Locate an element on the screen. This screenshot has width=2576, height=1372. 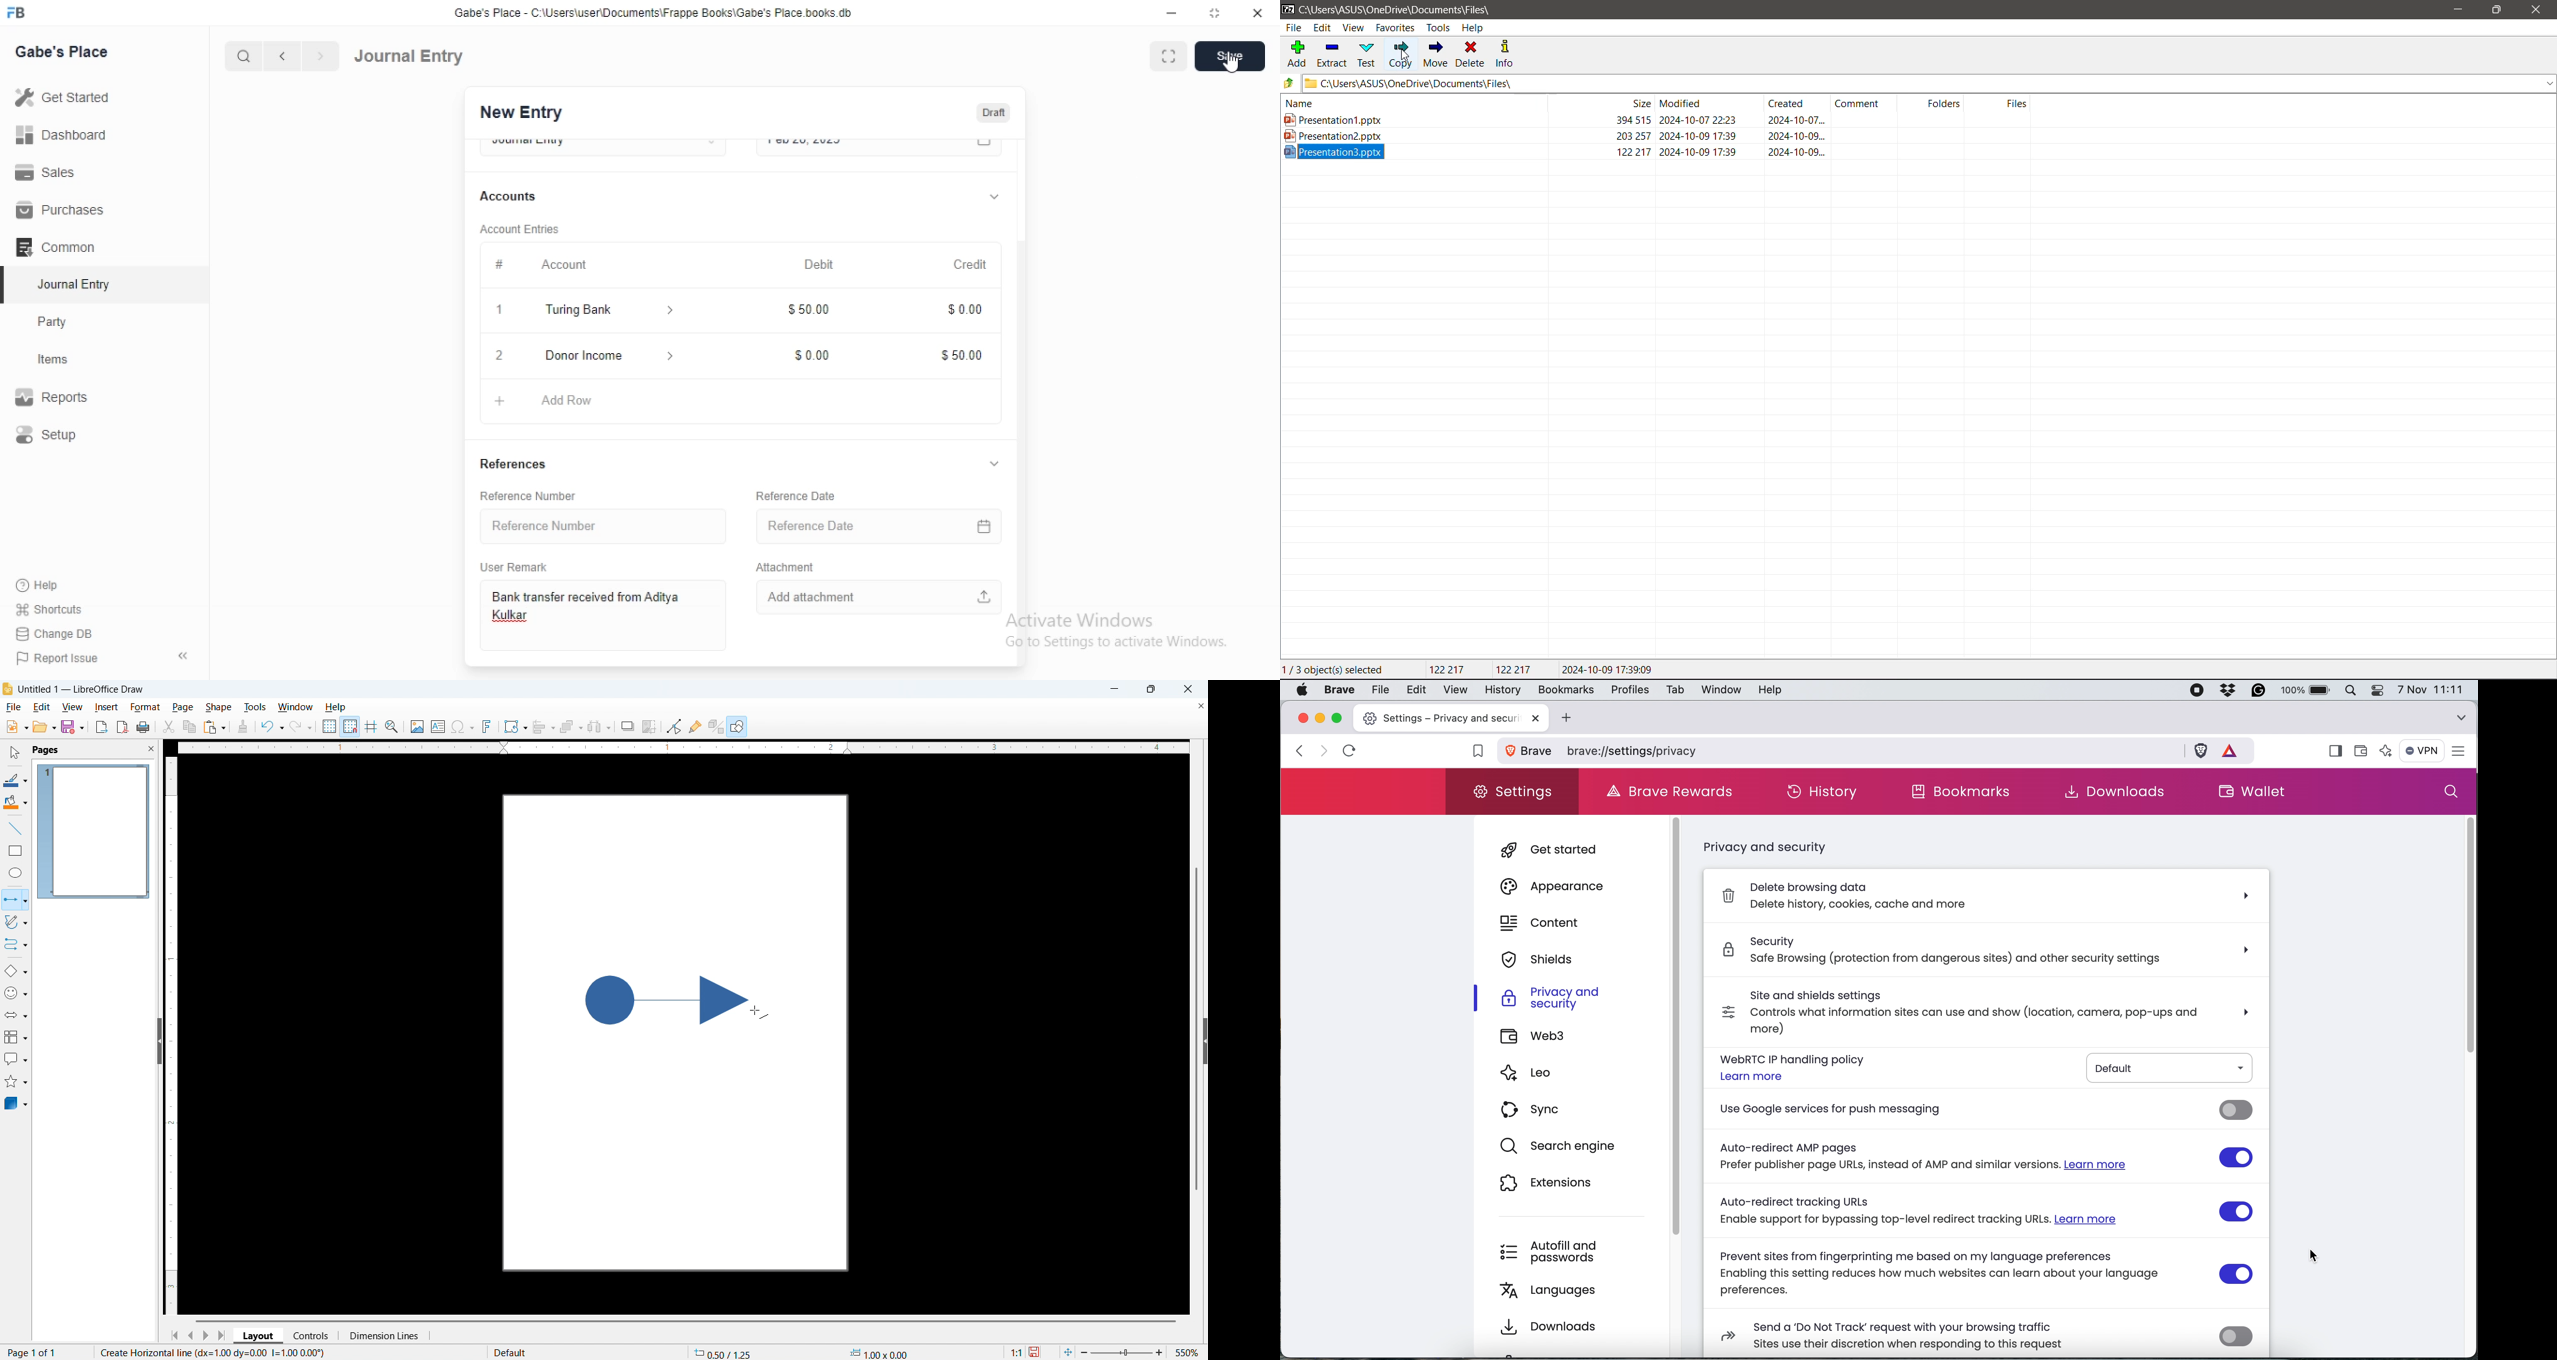
downloads is located at coordinates (2108, 792).